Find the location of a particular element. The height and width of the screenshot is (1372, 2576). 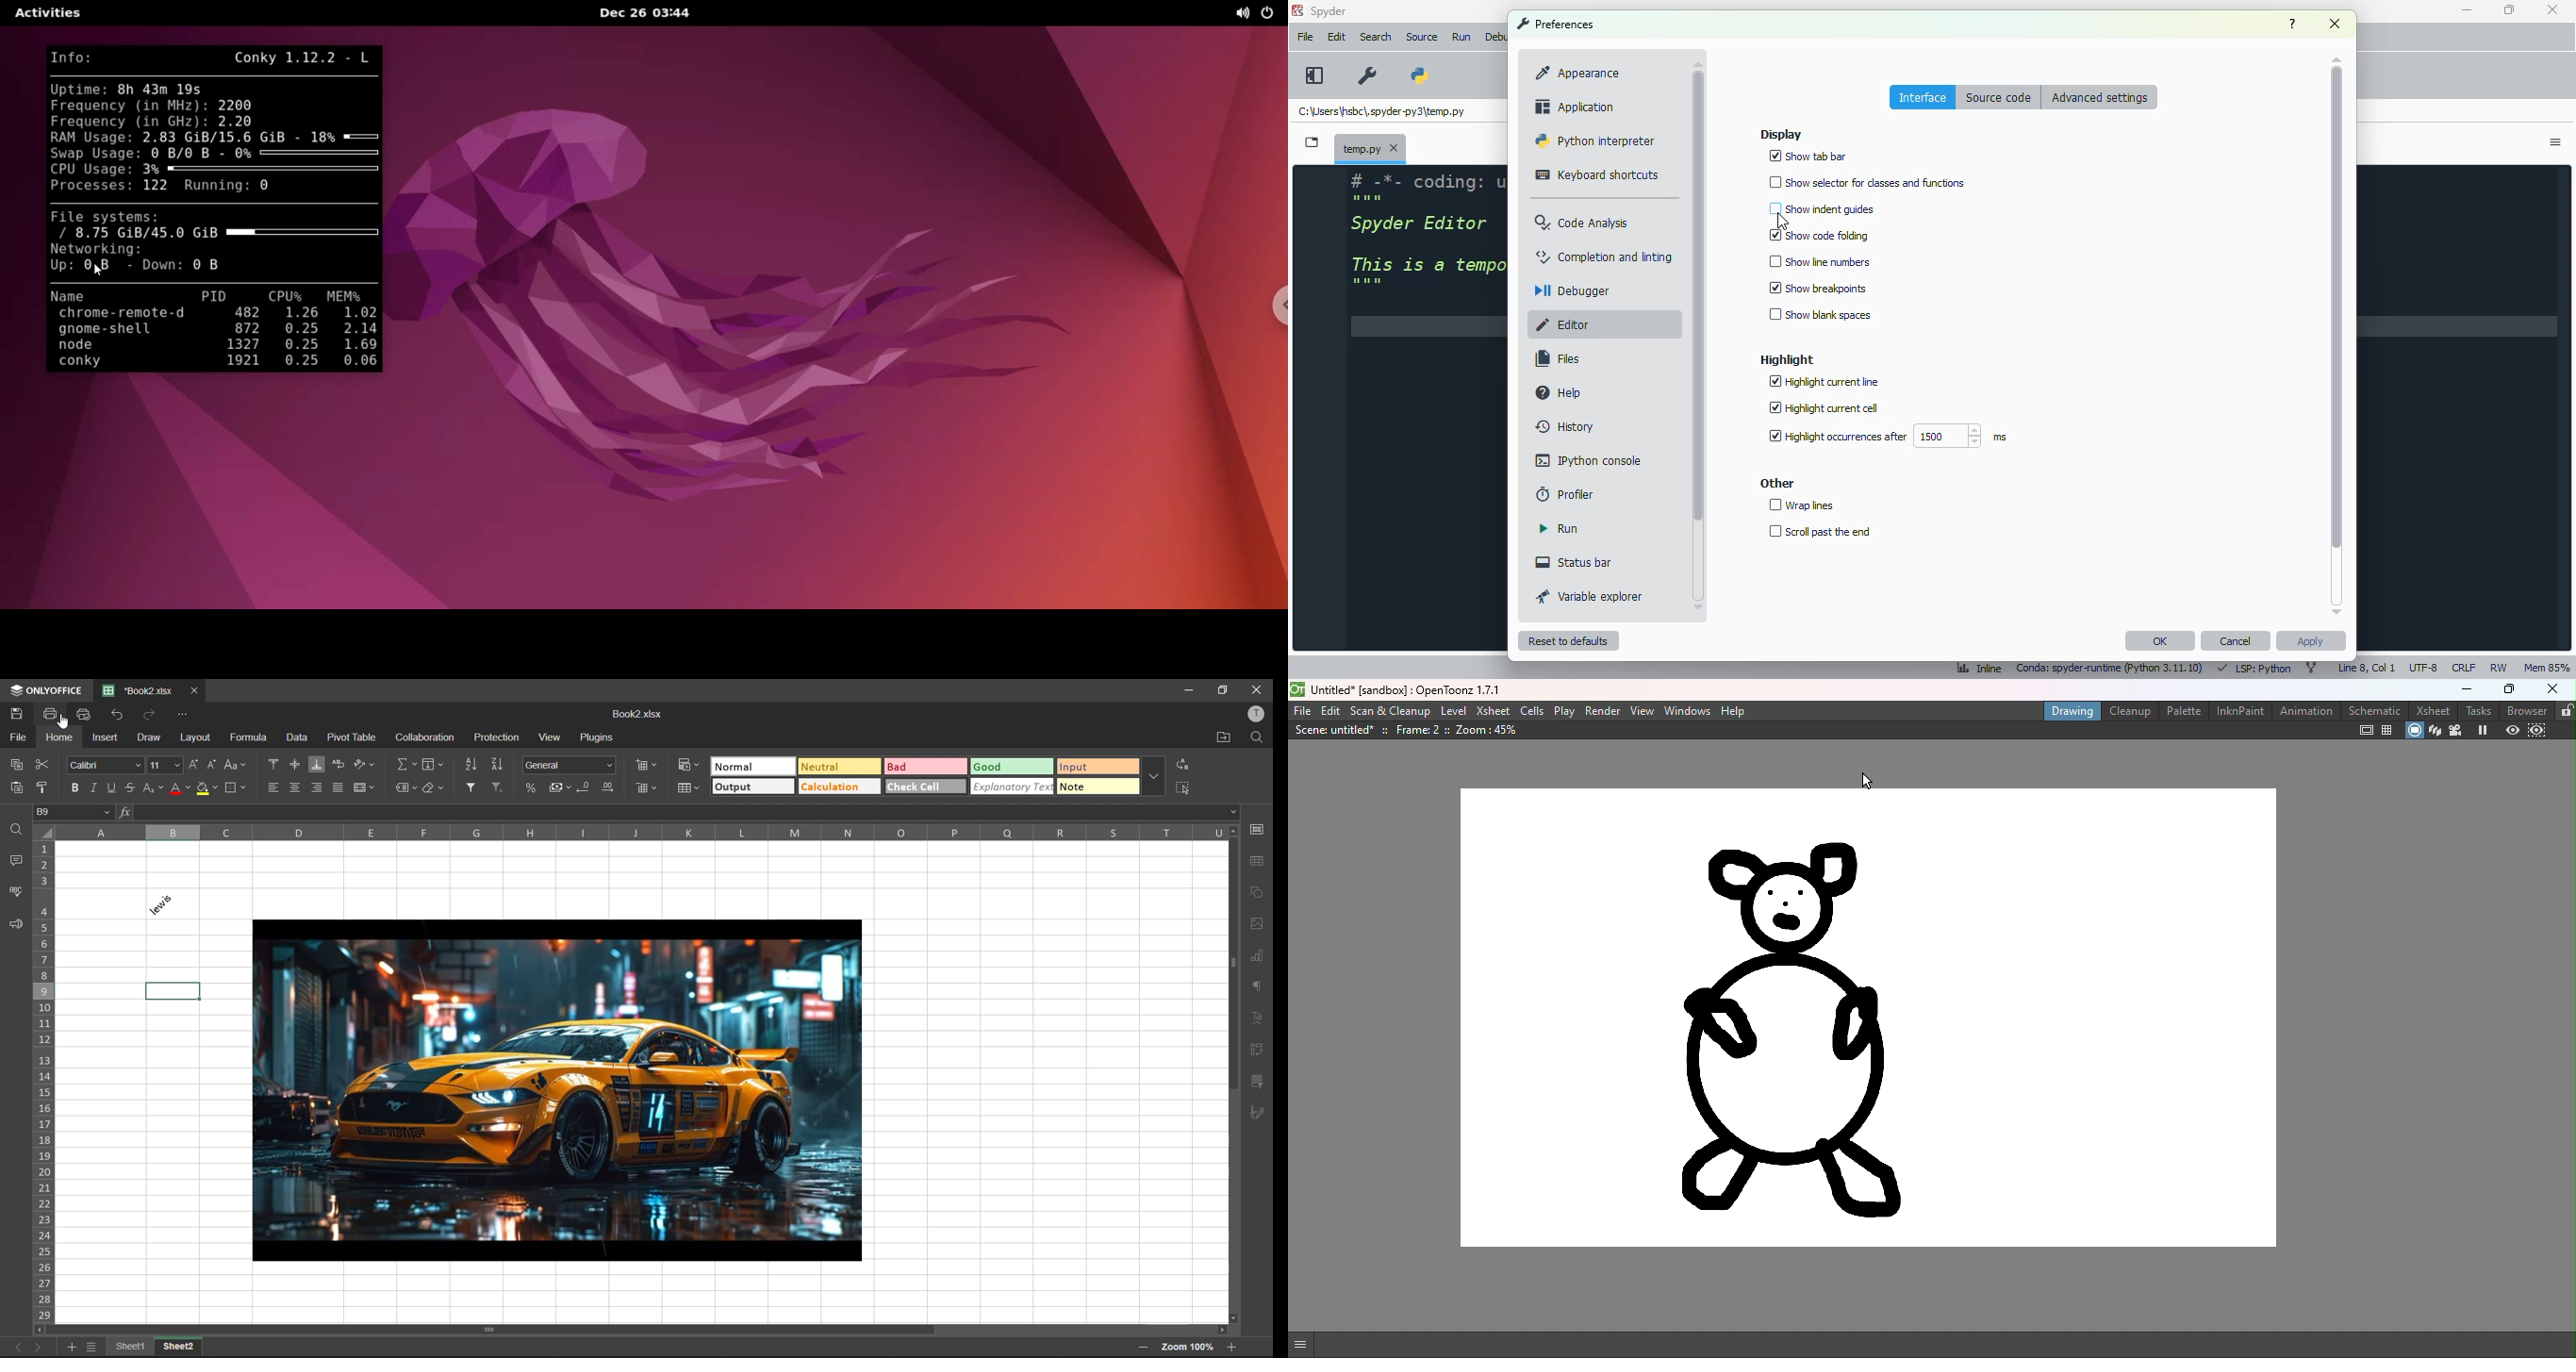

help is located at coordinates (2292, 24).